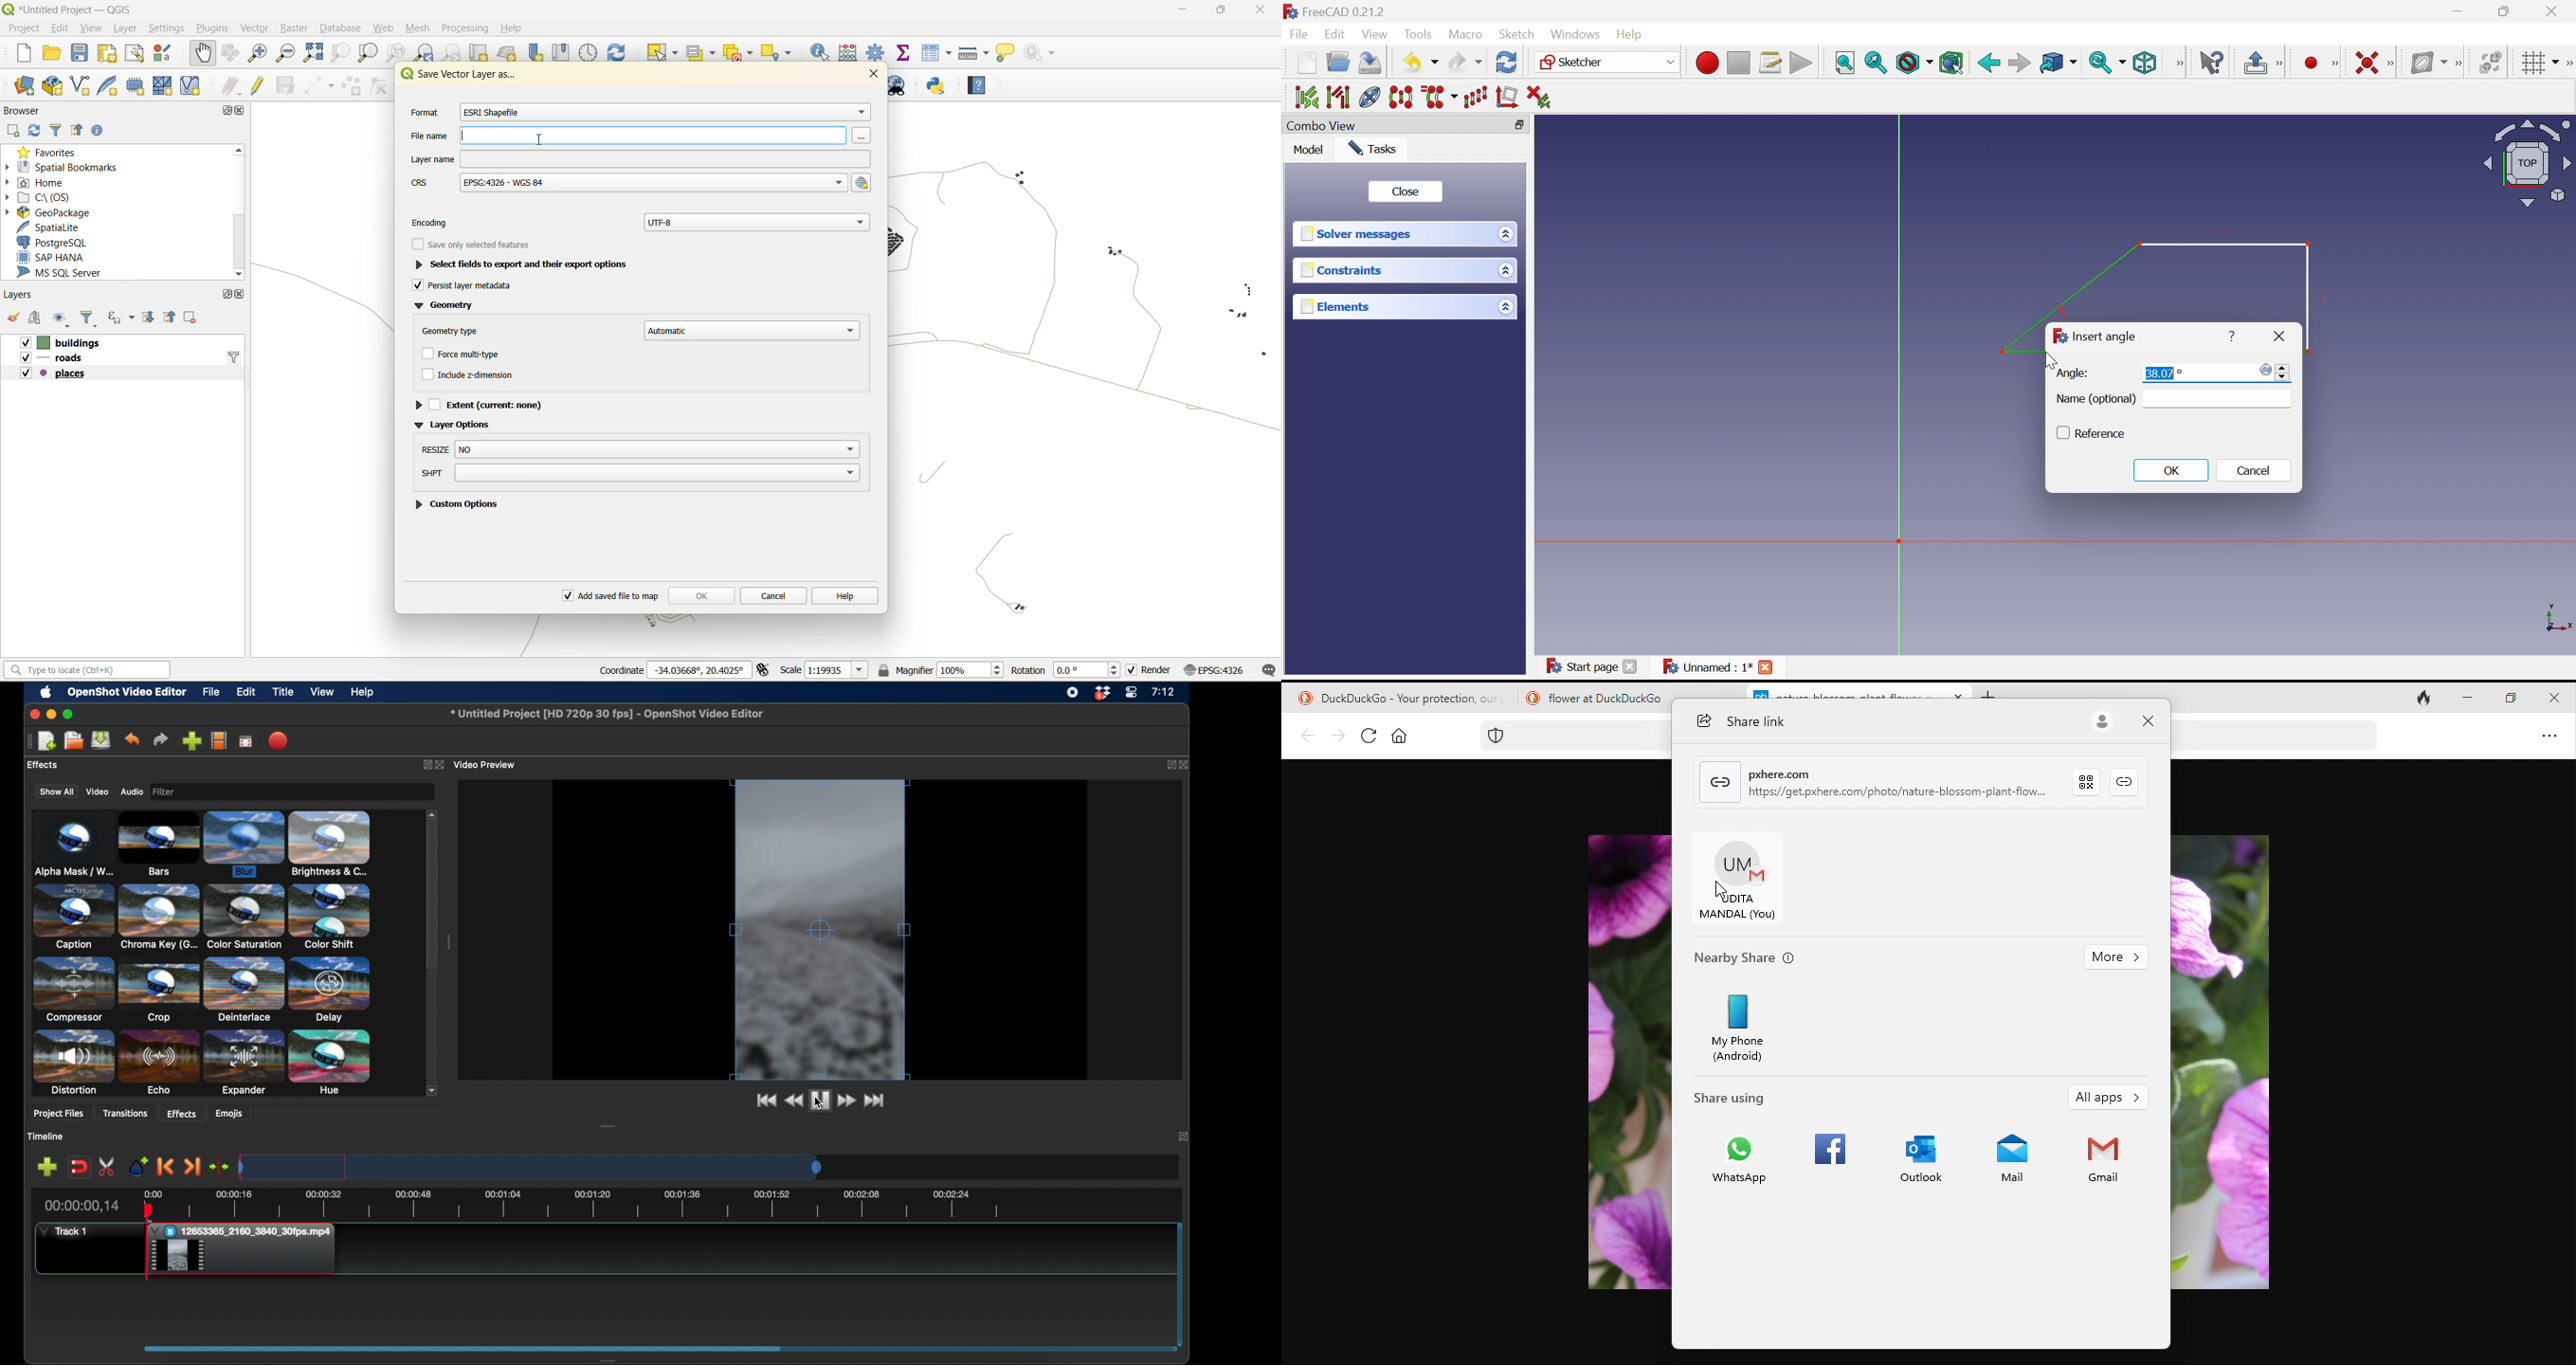  What do you see at coordinates (2559, 618) in the screenshot?
I see `X, Y plane` at bounding box center [2559, 618].